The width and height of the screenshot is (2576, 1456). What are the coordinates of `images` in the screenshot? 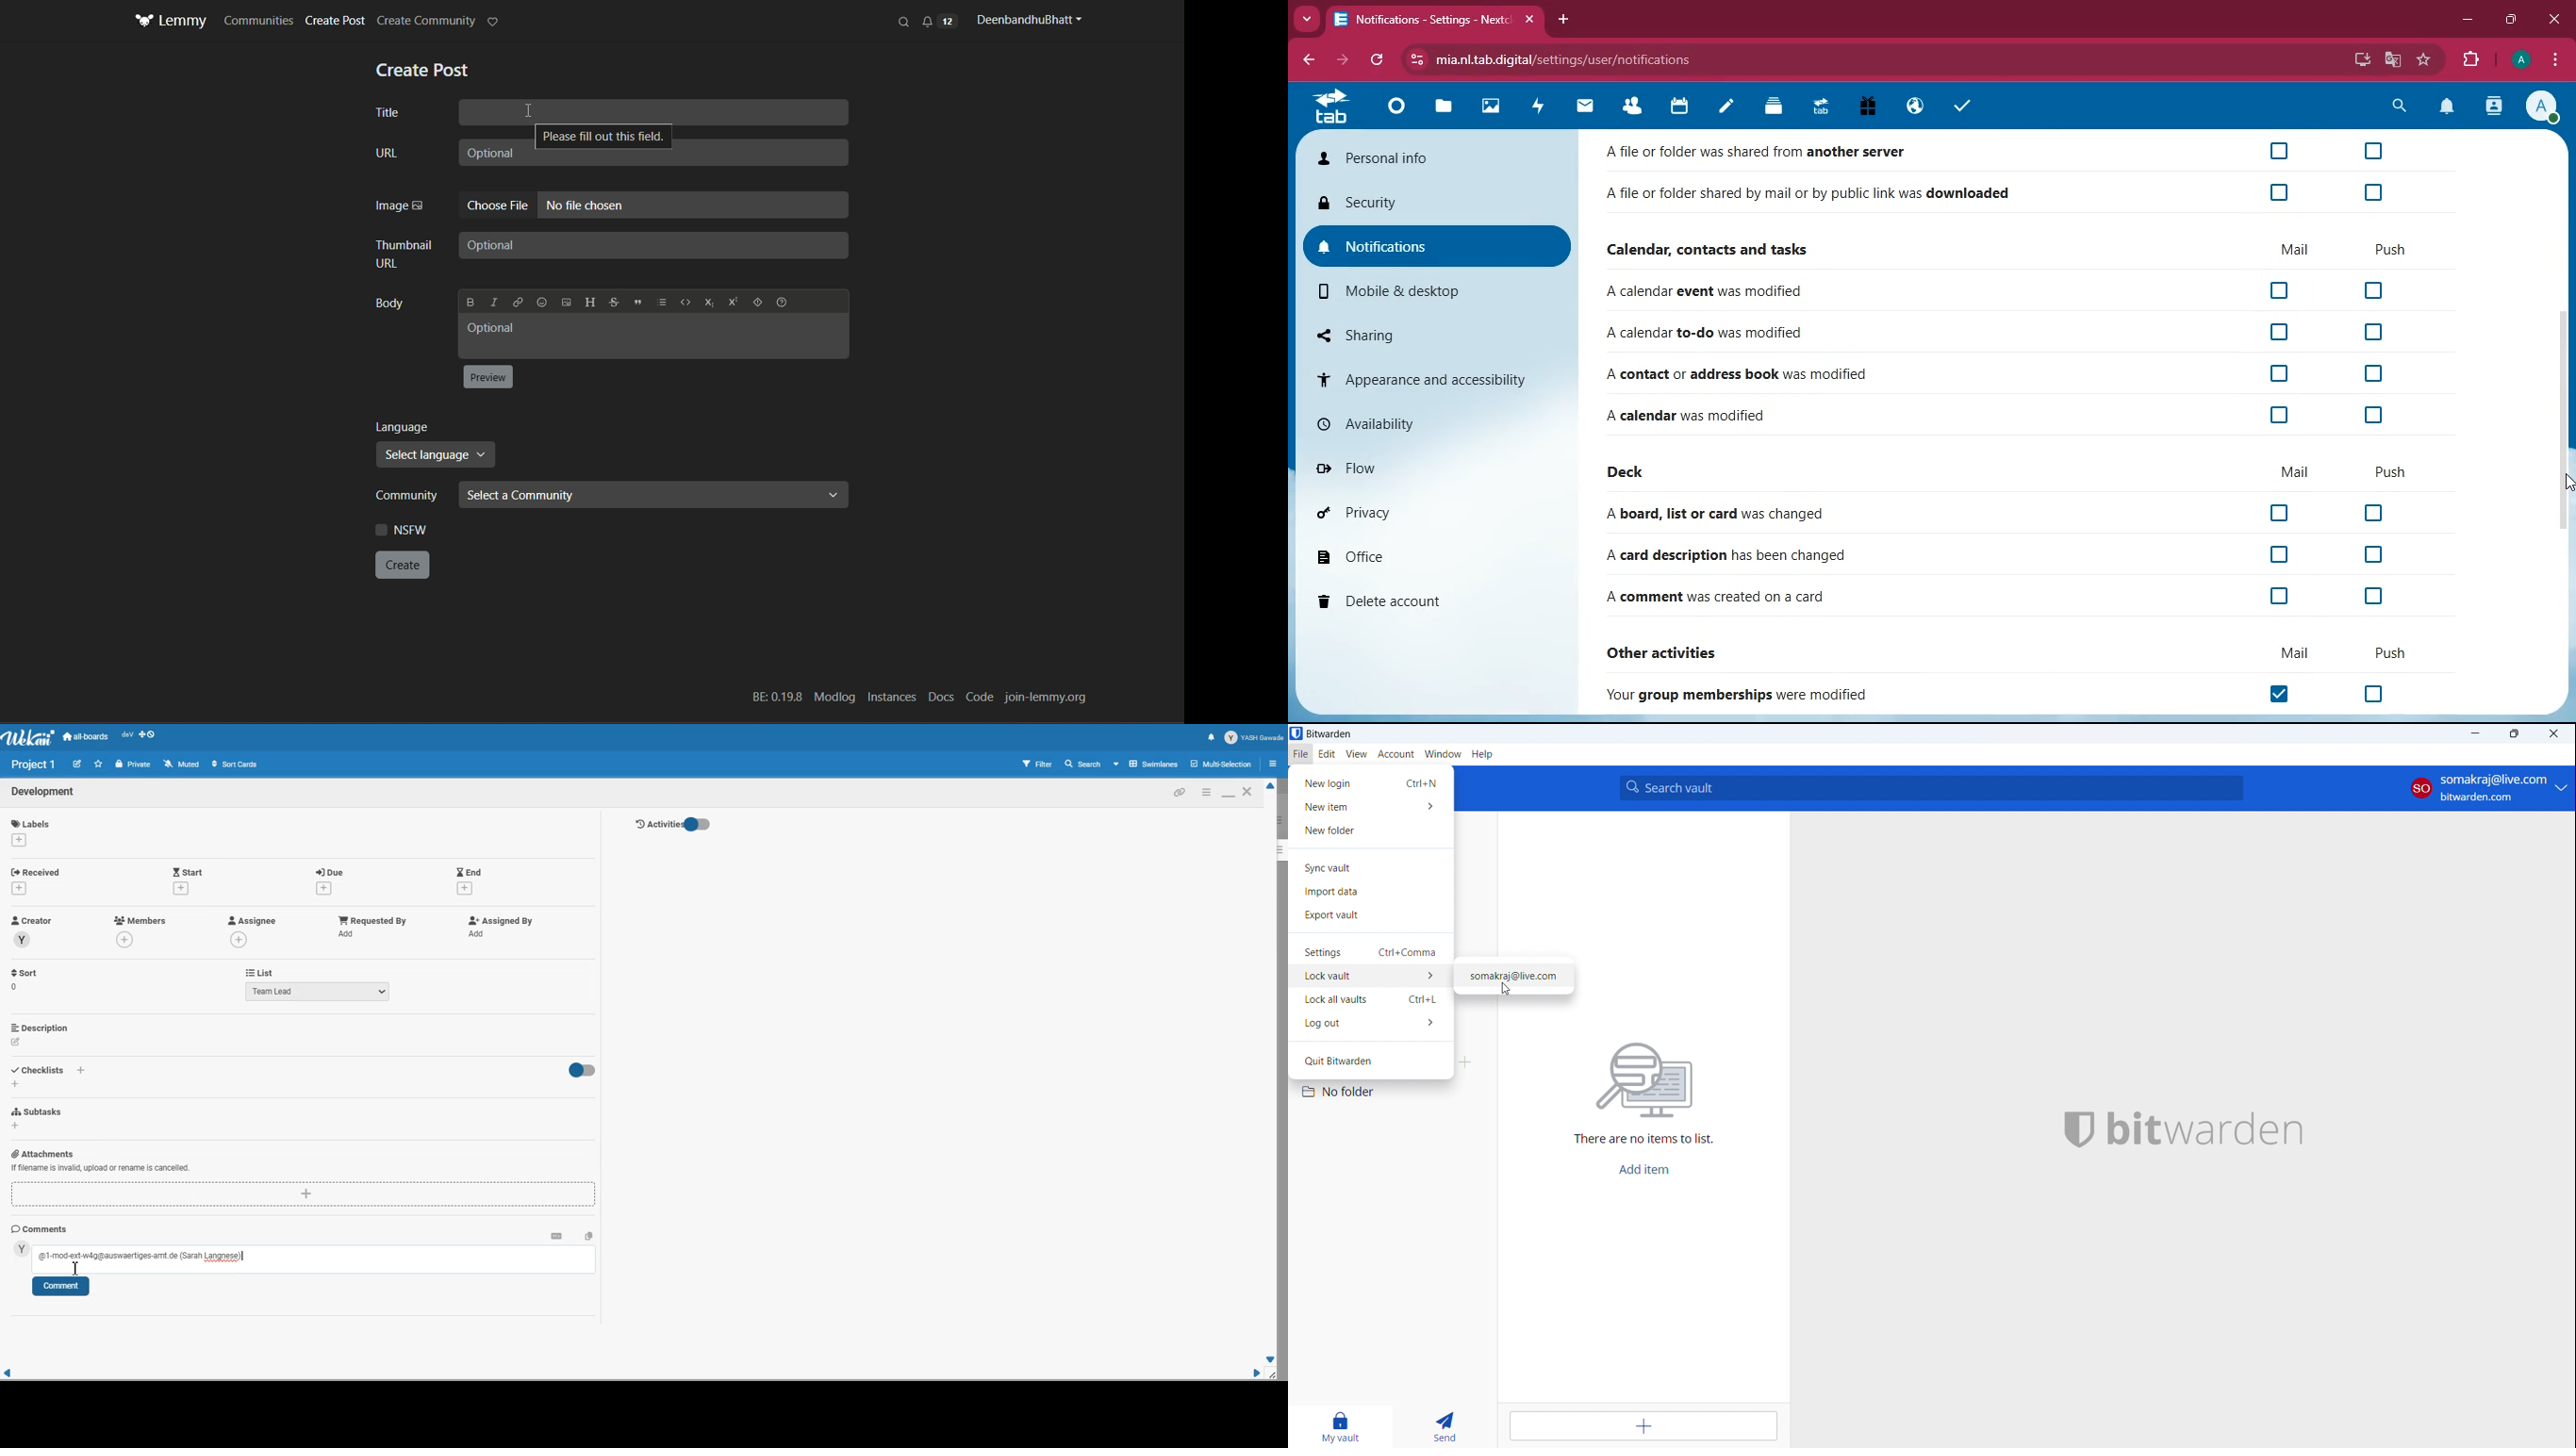 It's located at (1489, 107).